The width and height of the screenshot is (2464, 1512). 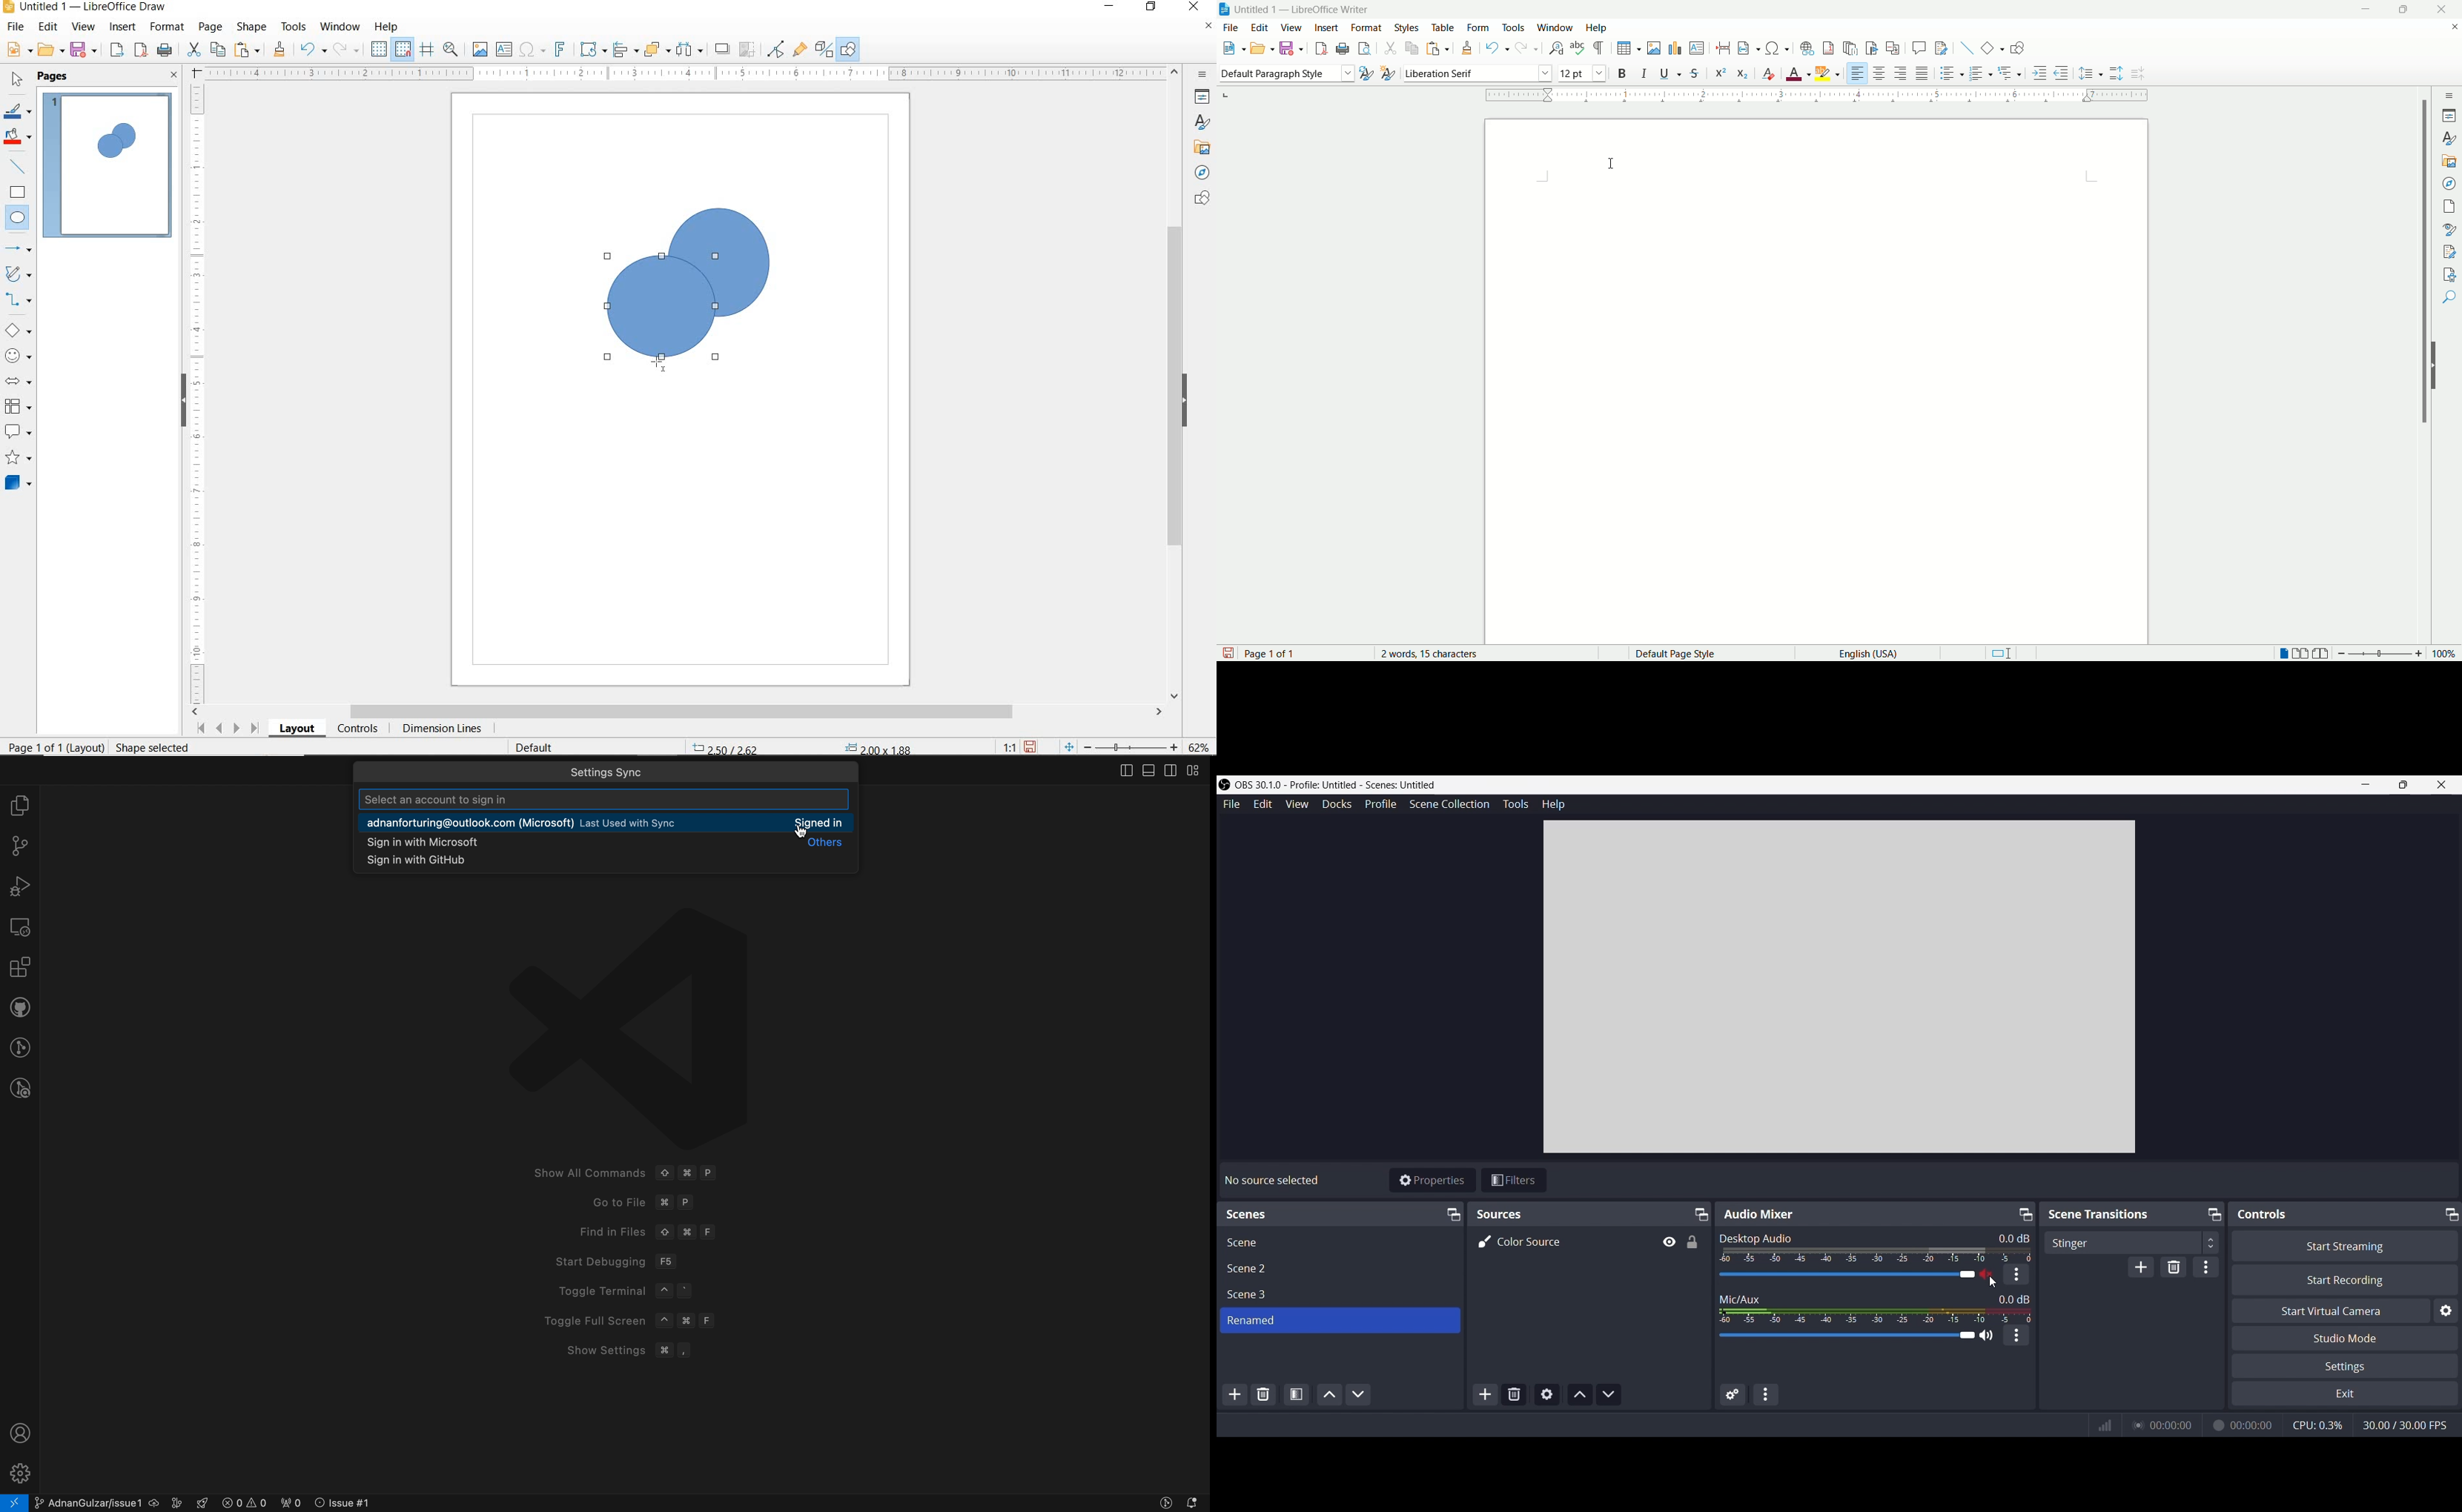 I want to click on Lock/Unlock status of source, so click(x=1691, y=1242).